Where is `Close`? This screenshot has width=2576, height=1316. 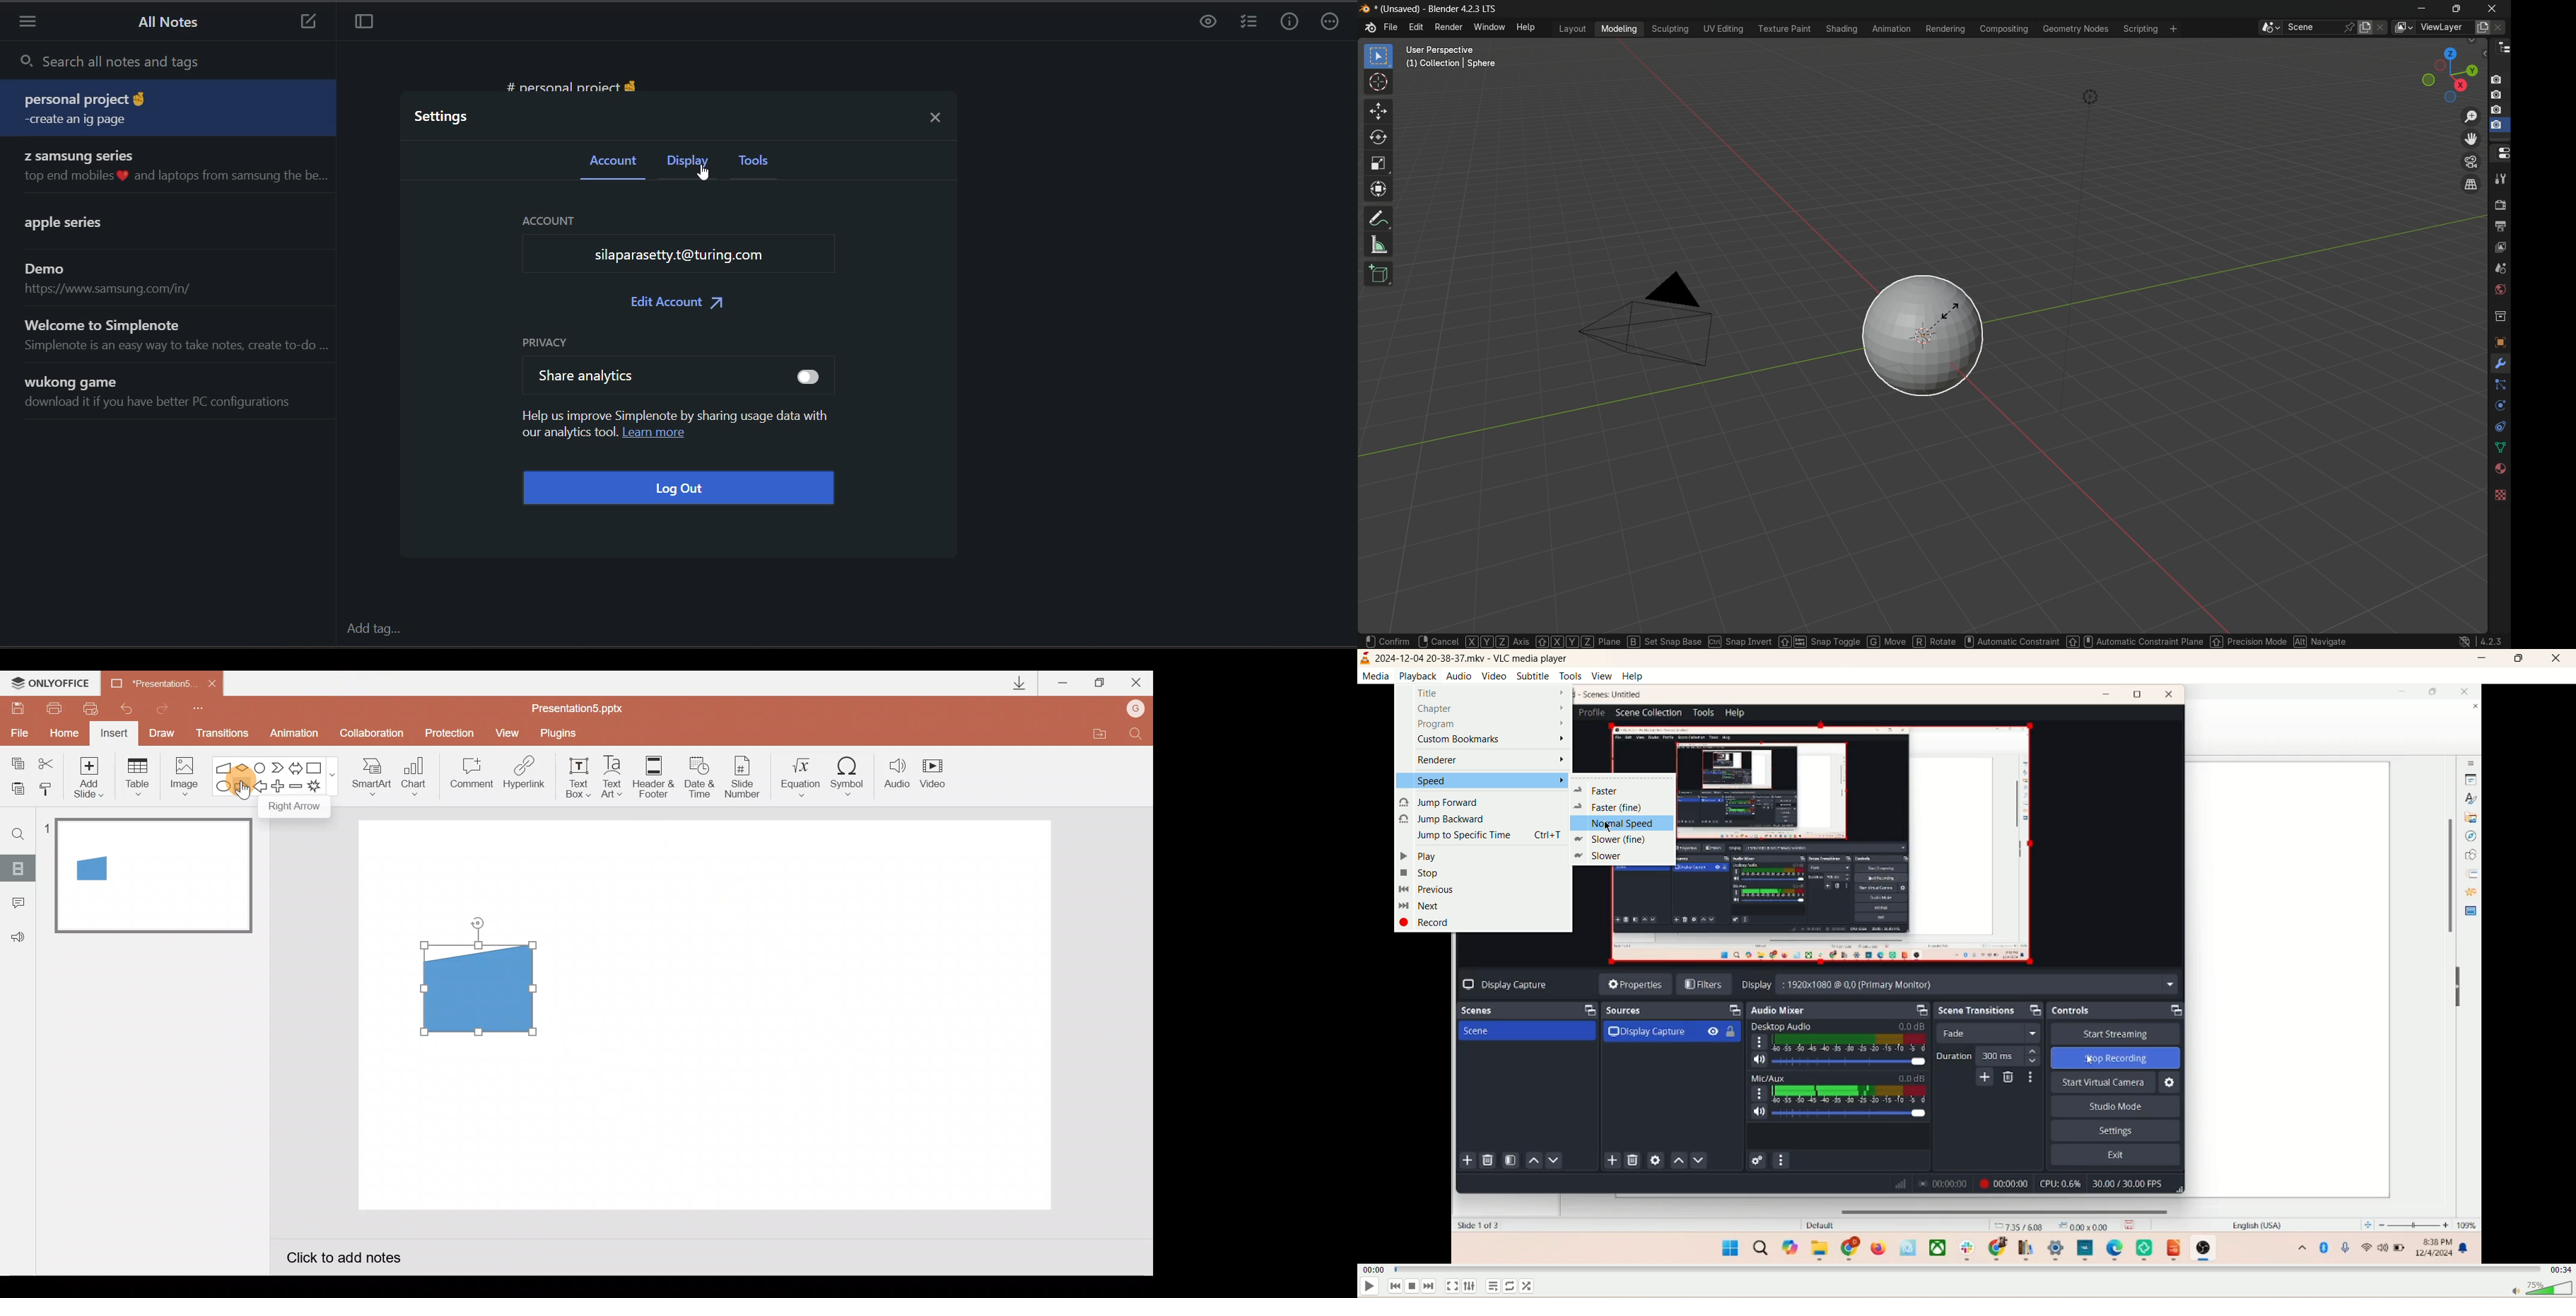 Close is located at coordinates (1136, 685).